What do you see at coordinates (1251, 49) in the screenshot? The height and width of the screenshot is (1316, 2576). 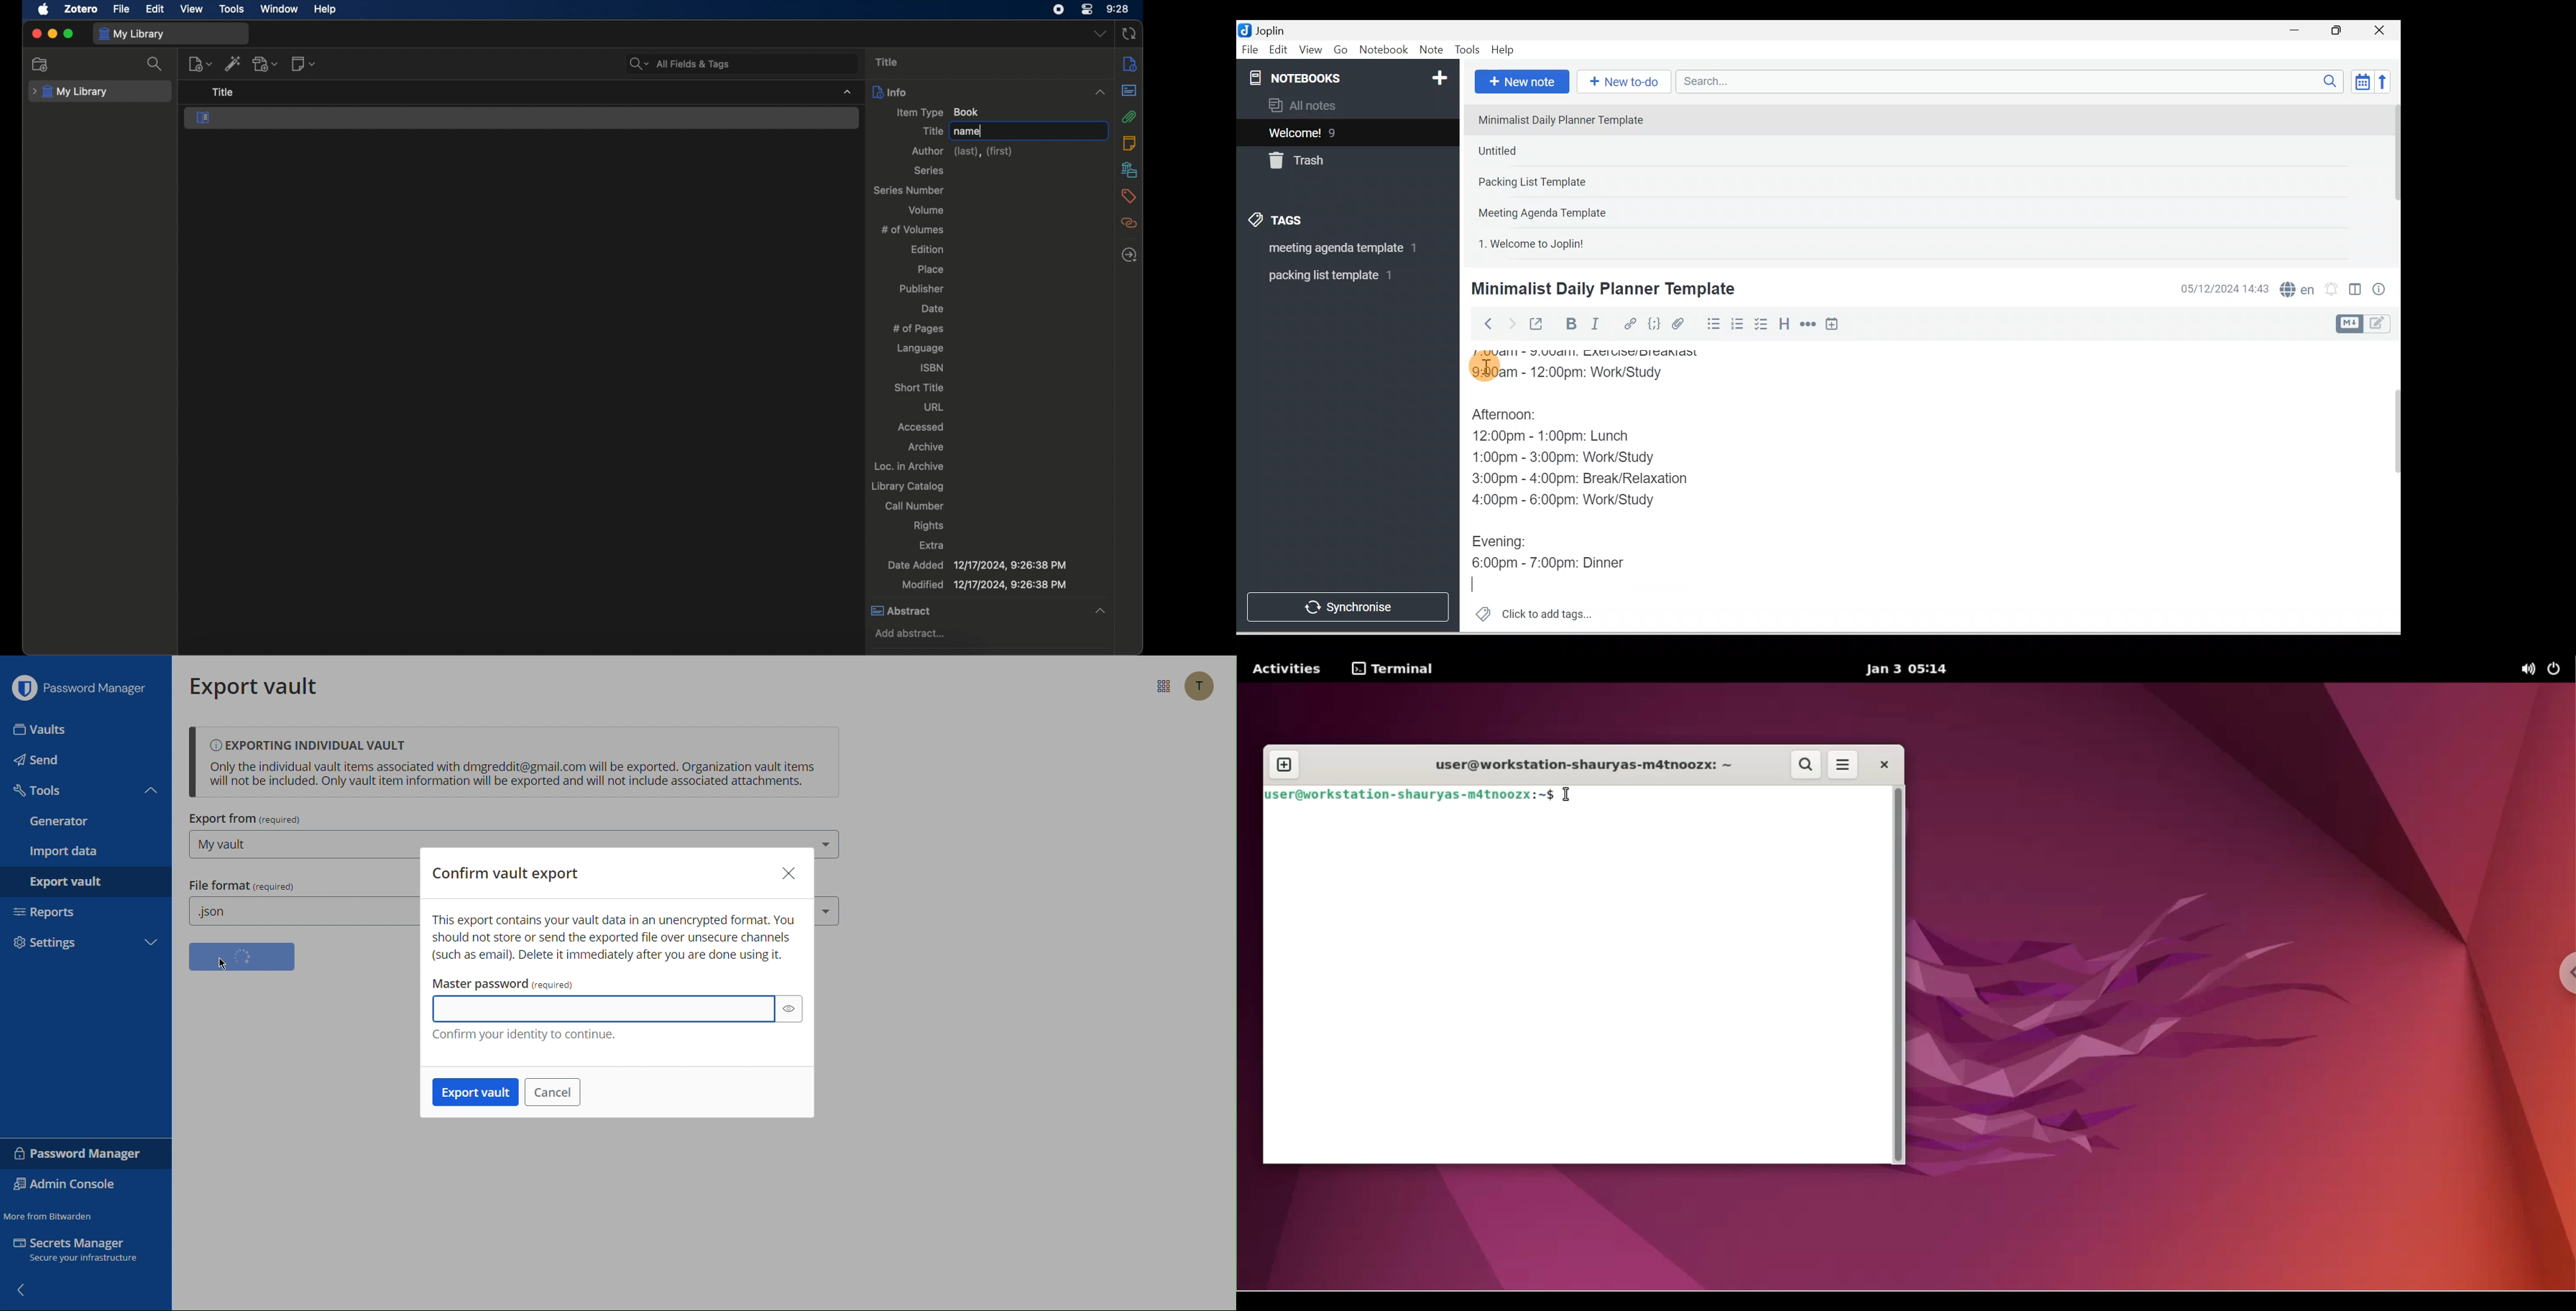 I see `File` at bounding box center [1251, 49].